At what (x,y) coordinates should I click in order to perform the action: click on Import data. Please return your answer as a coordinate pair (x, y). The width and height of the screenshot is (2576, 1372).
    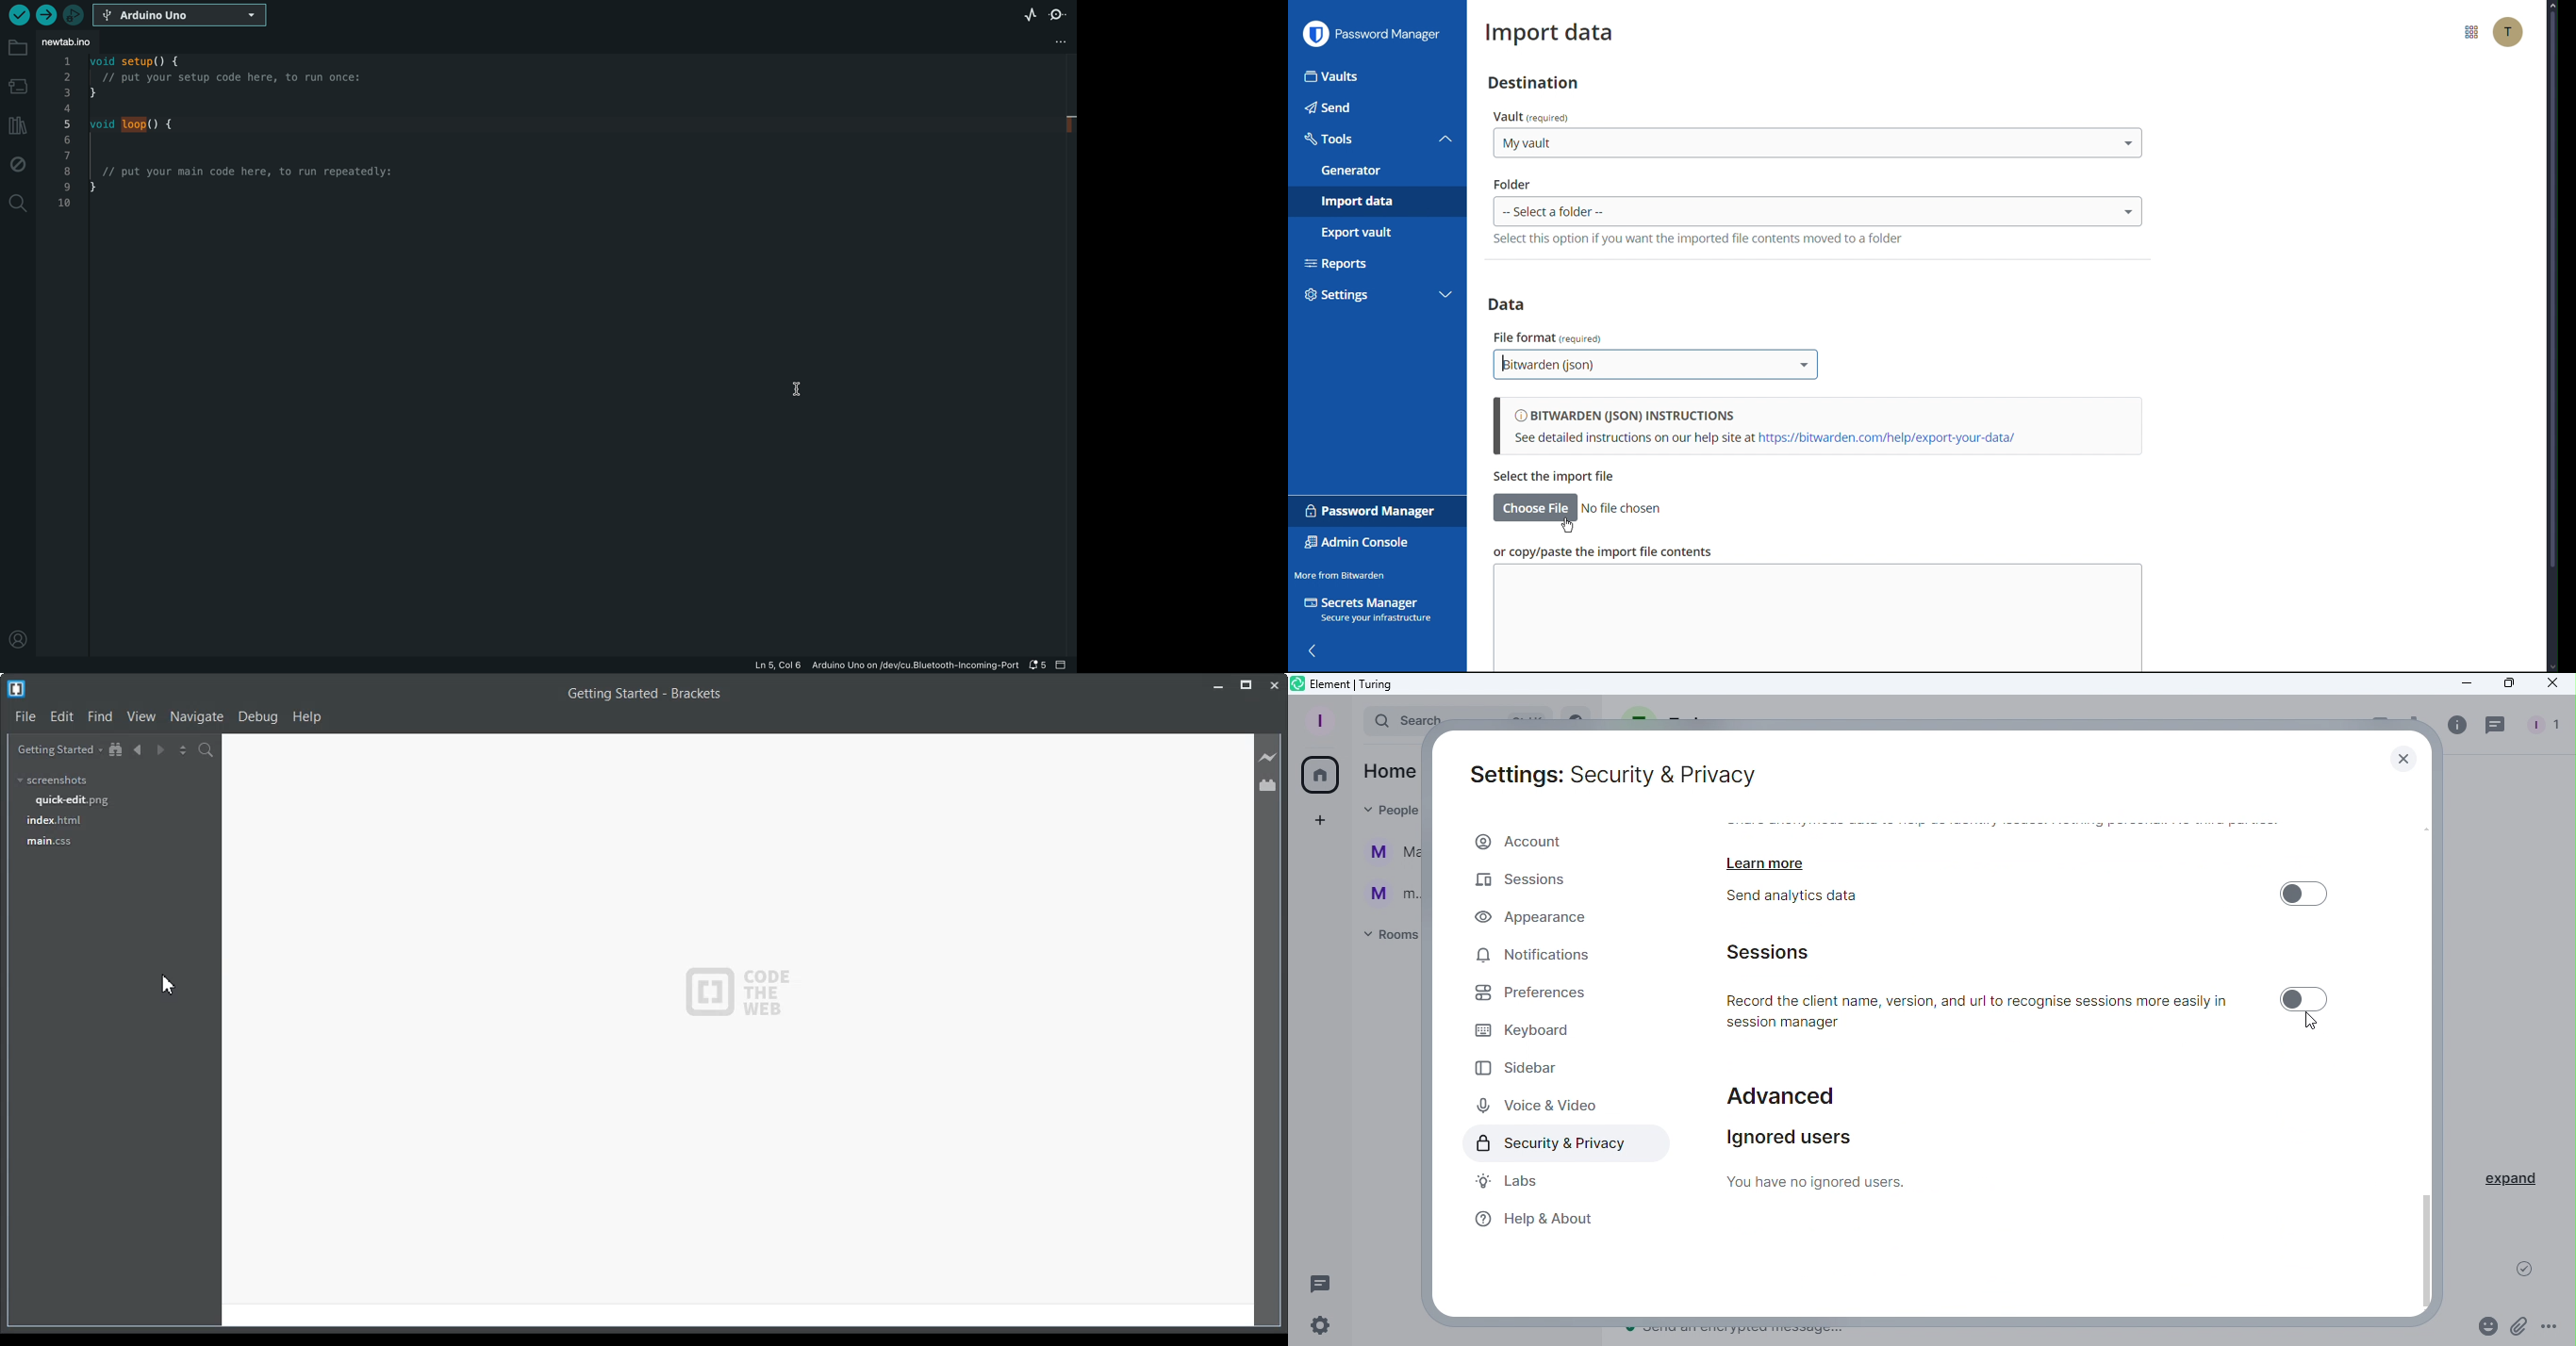
    Looking at the image, I should click on (1550, 29).